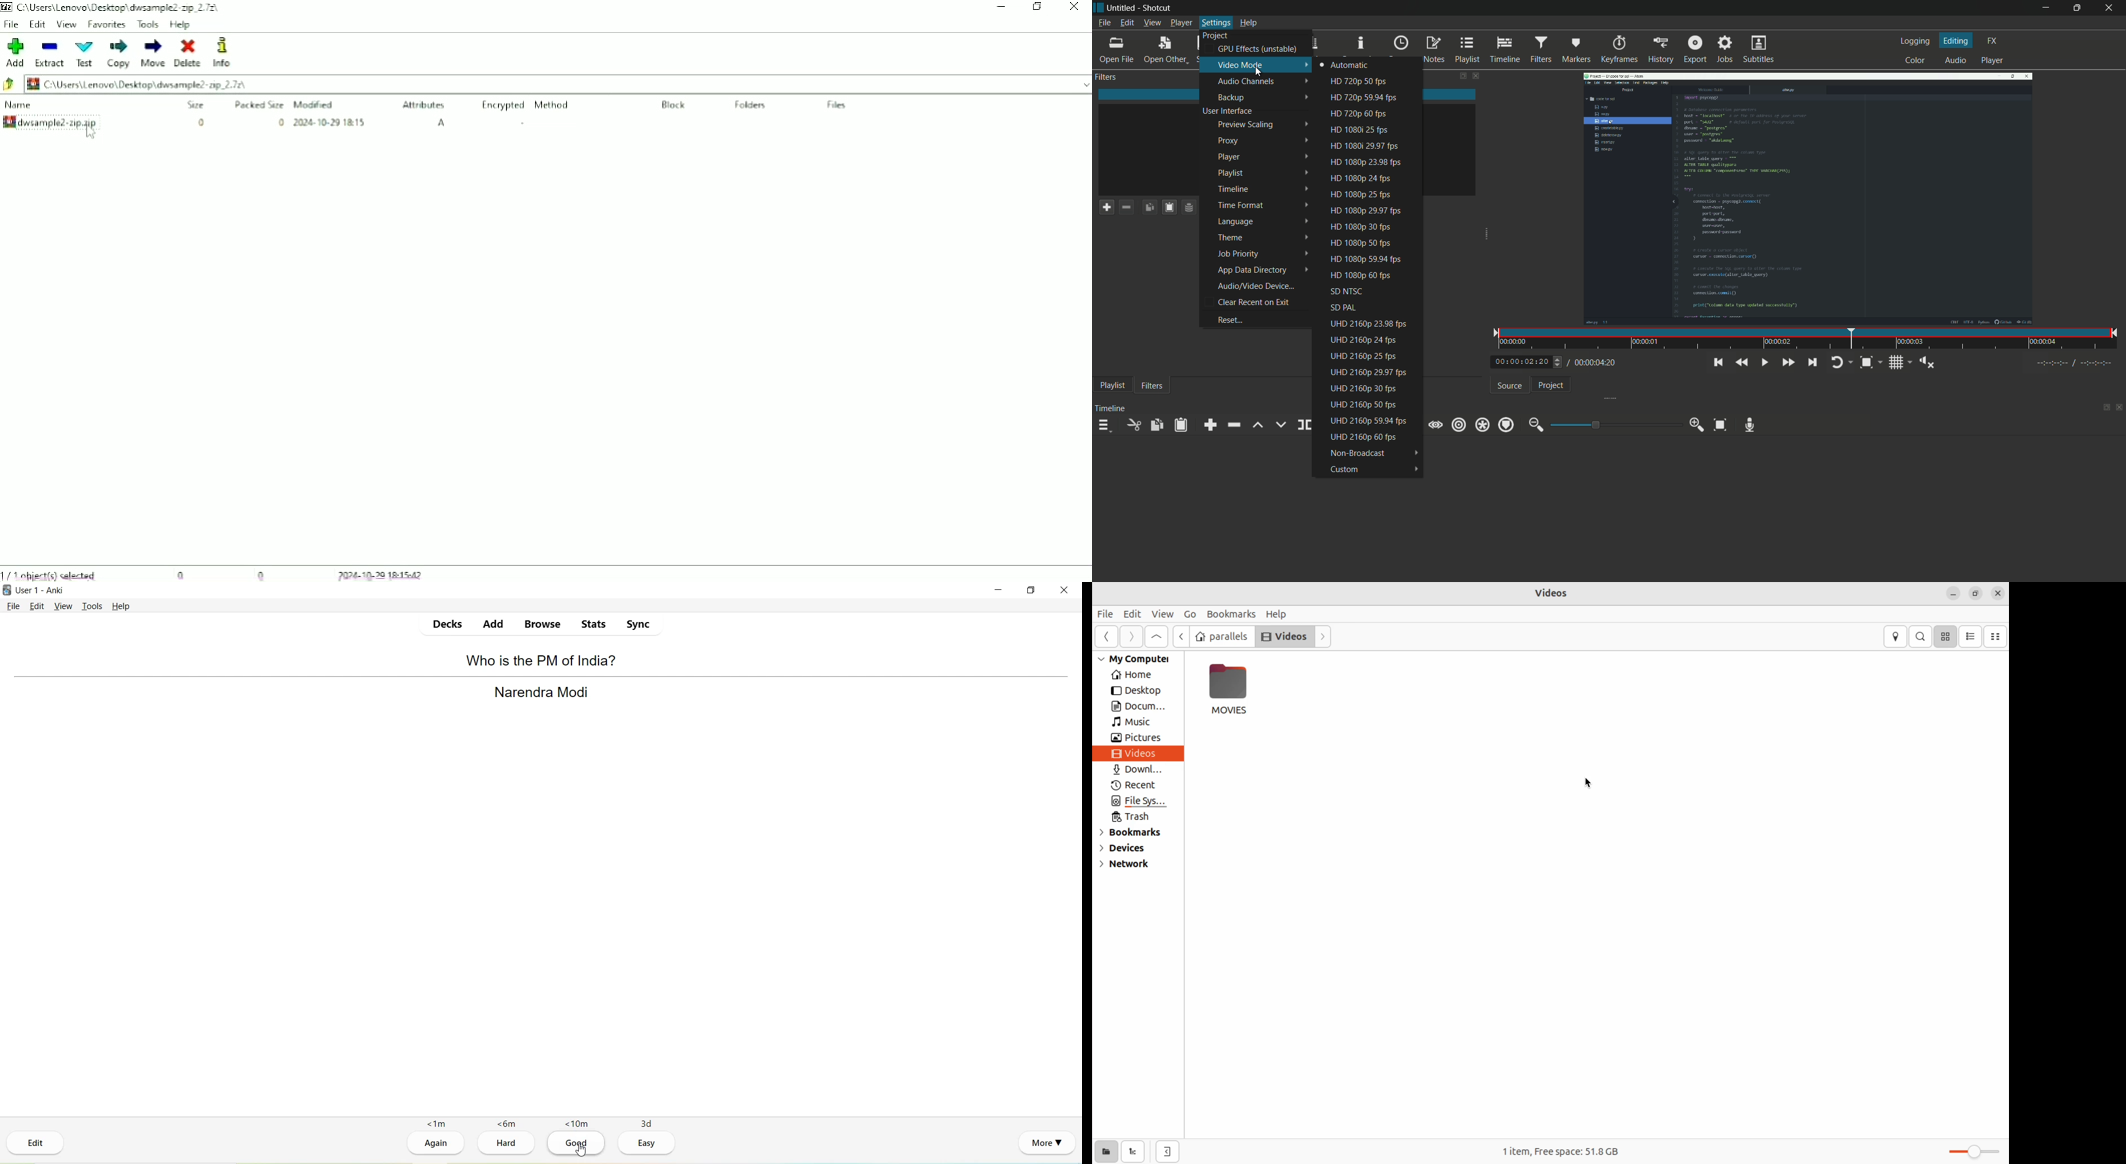  What do you see at coordinates (542, 659) in the screenshot?
I see `Who is the PM of India?` at bounding box center [542, 659].